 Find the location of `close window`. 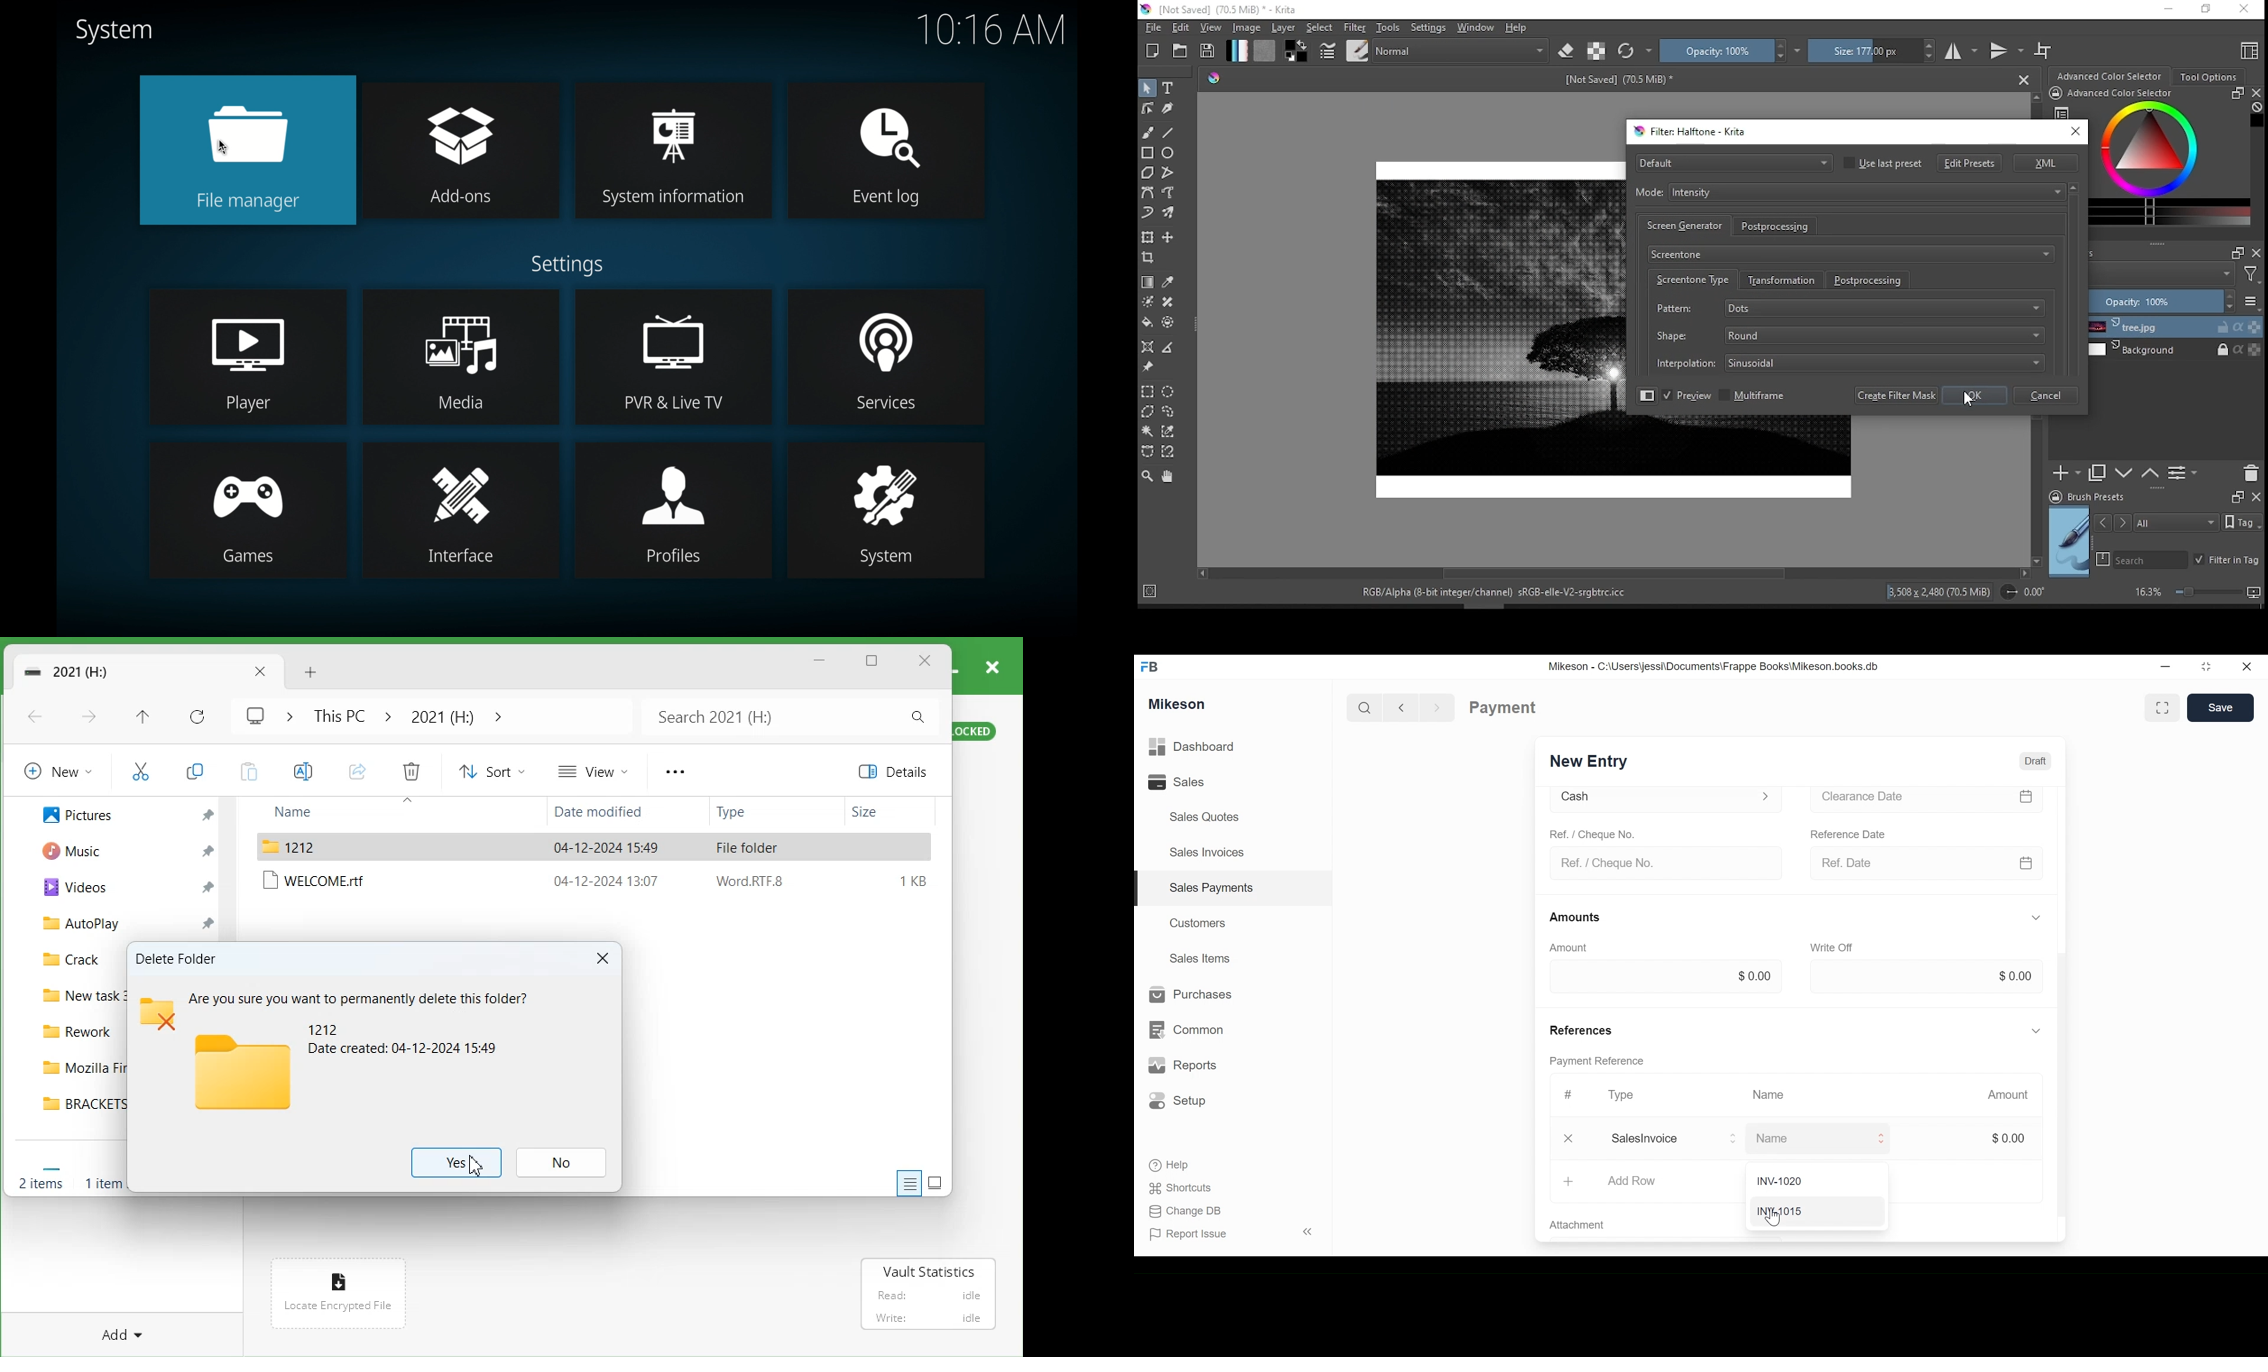

close window is located at coordinates (2077, 131).